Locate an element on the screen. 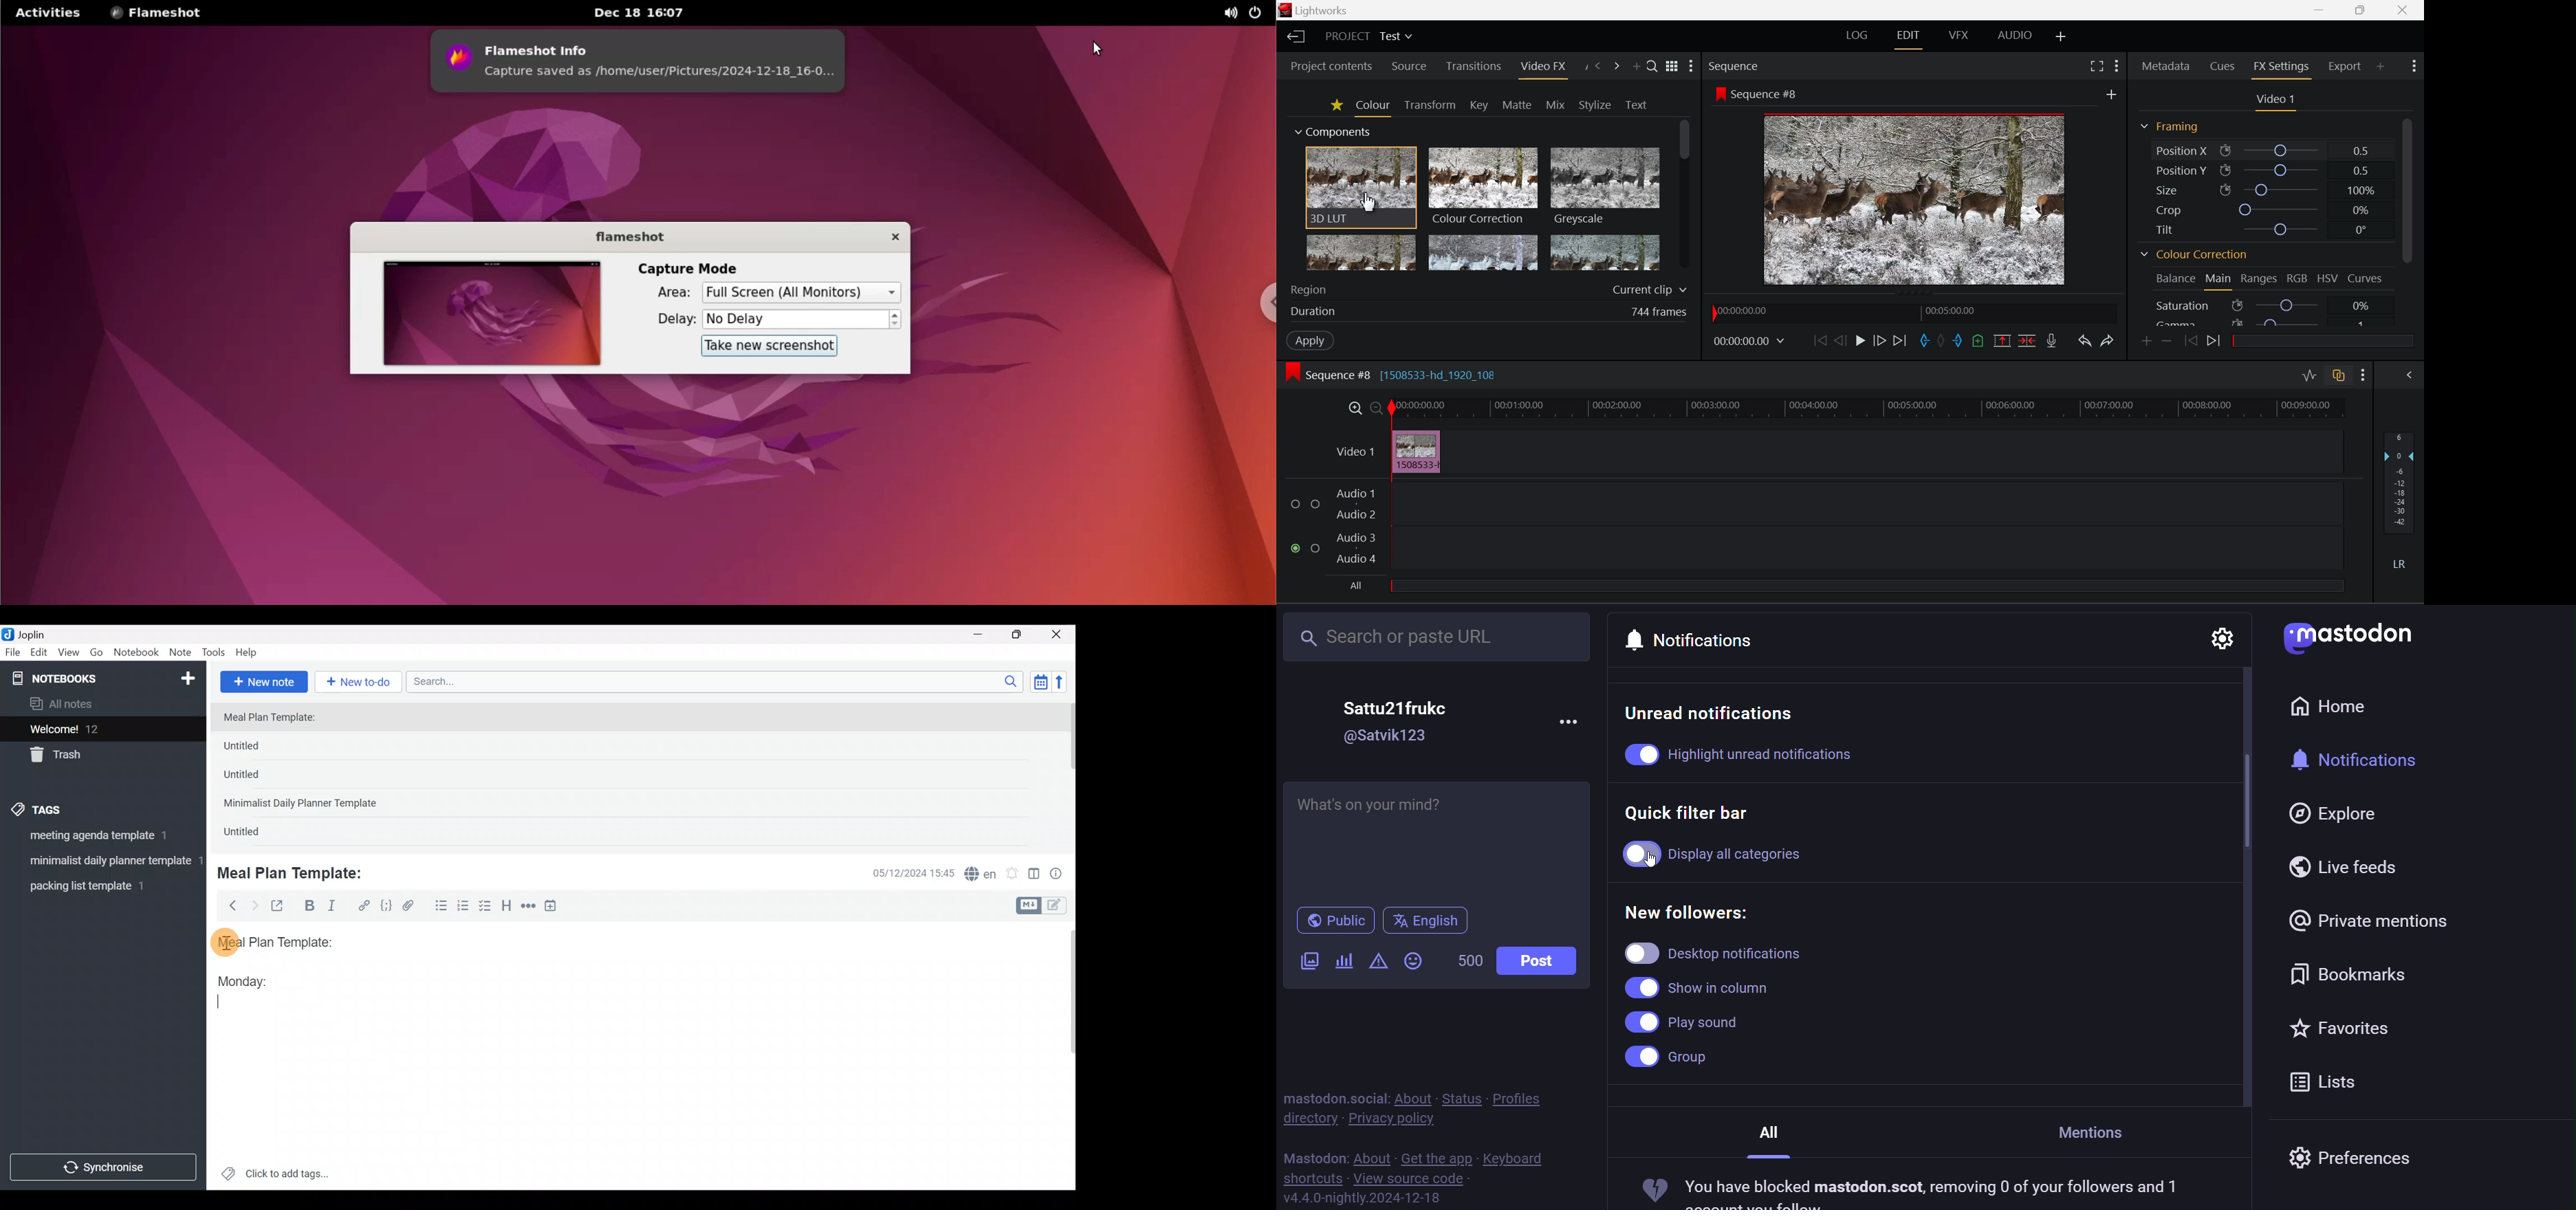  Show Settings is located at coordinates (2363, 375).